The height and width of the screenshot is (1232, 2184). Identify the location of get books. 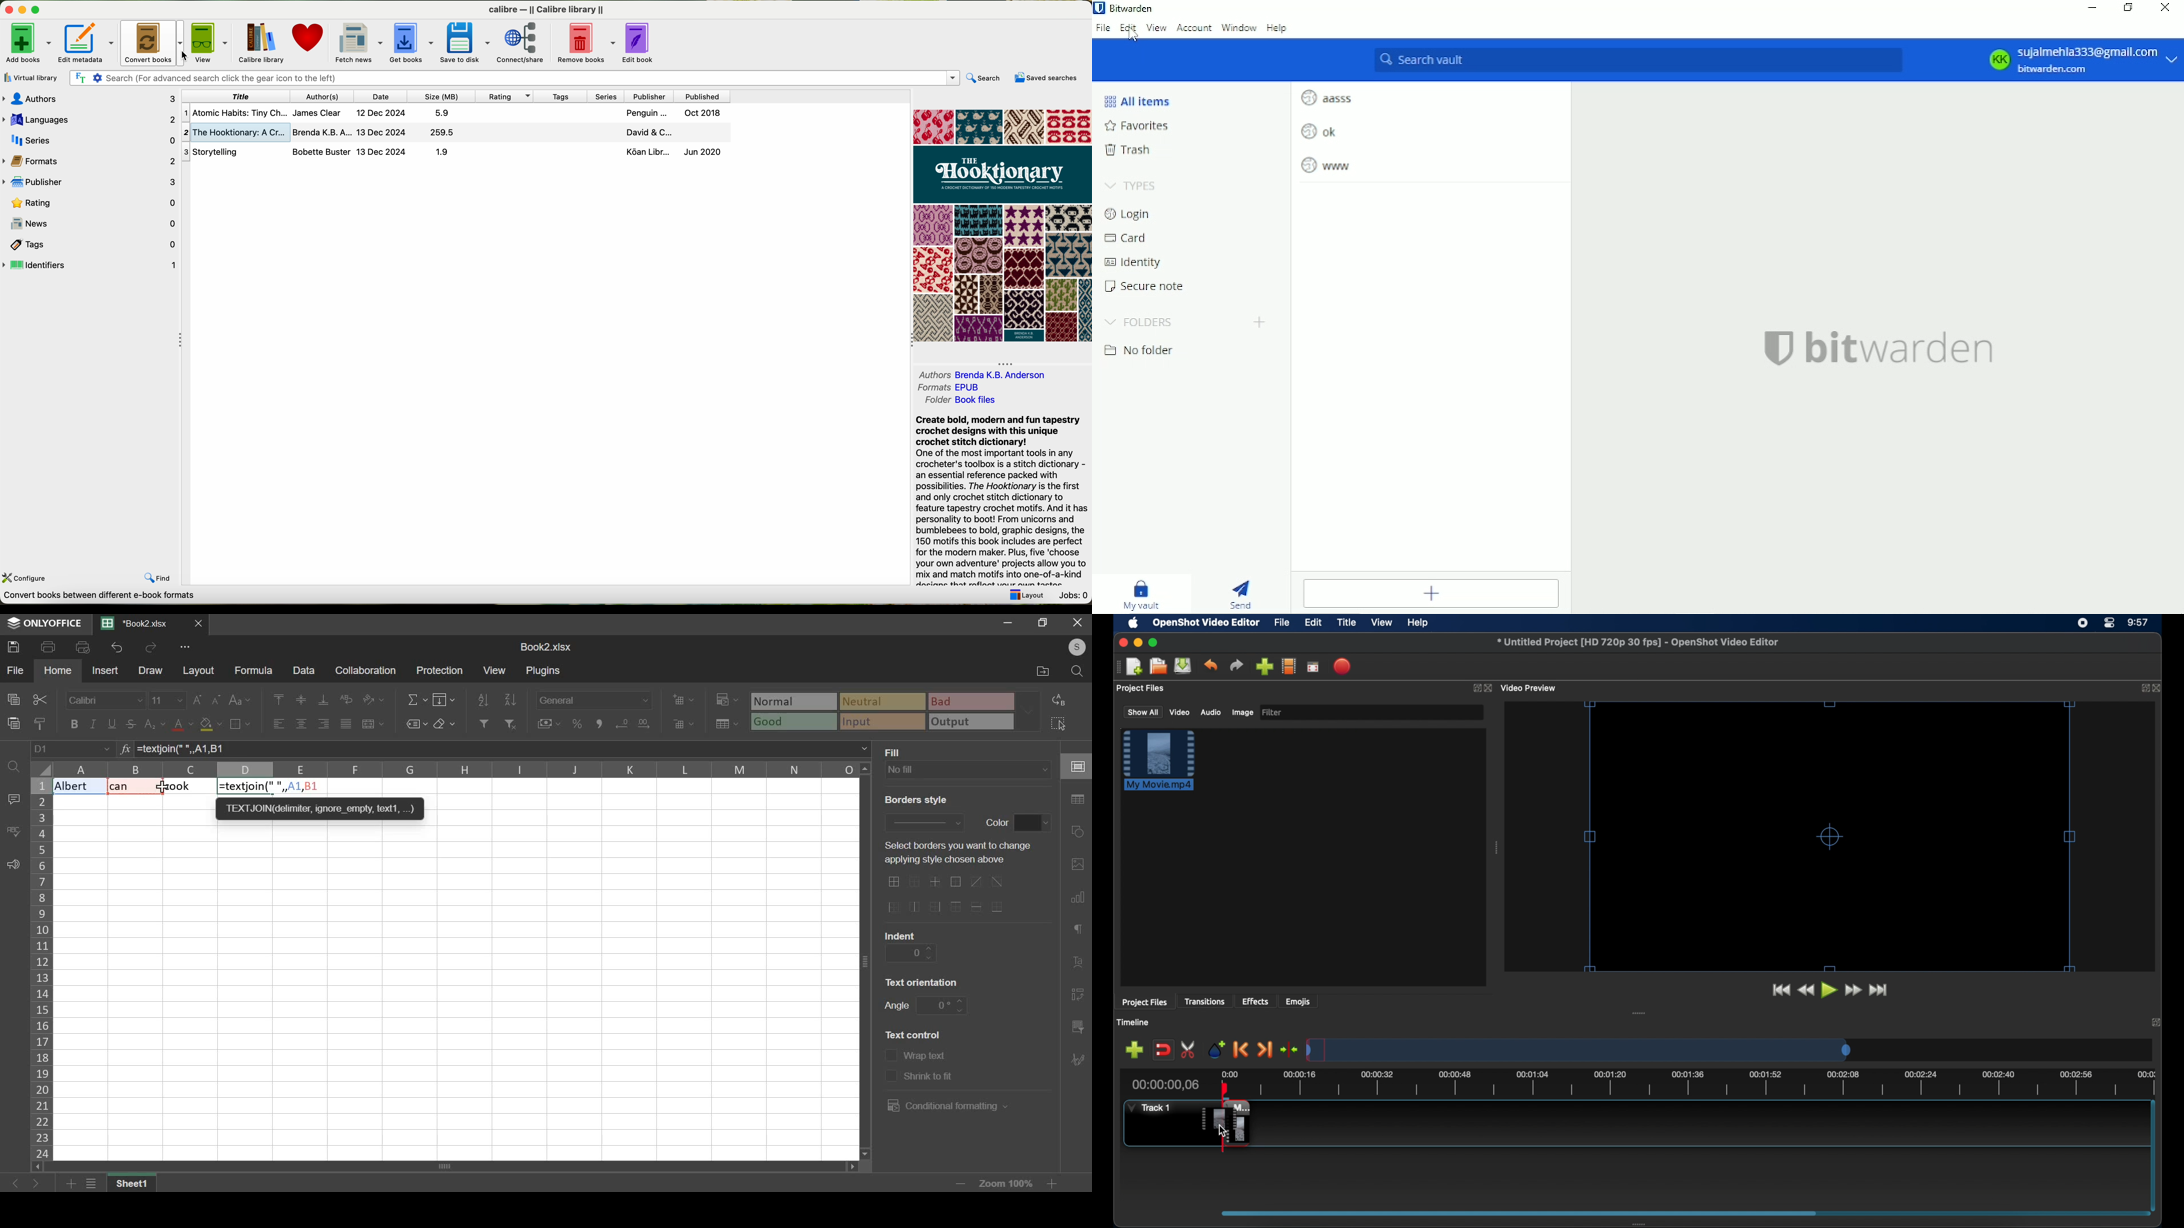
(411, 42).